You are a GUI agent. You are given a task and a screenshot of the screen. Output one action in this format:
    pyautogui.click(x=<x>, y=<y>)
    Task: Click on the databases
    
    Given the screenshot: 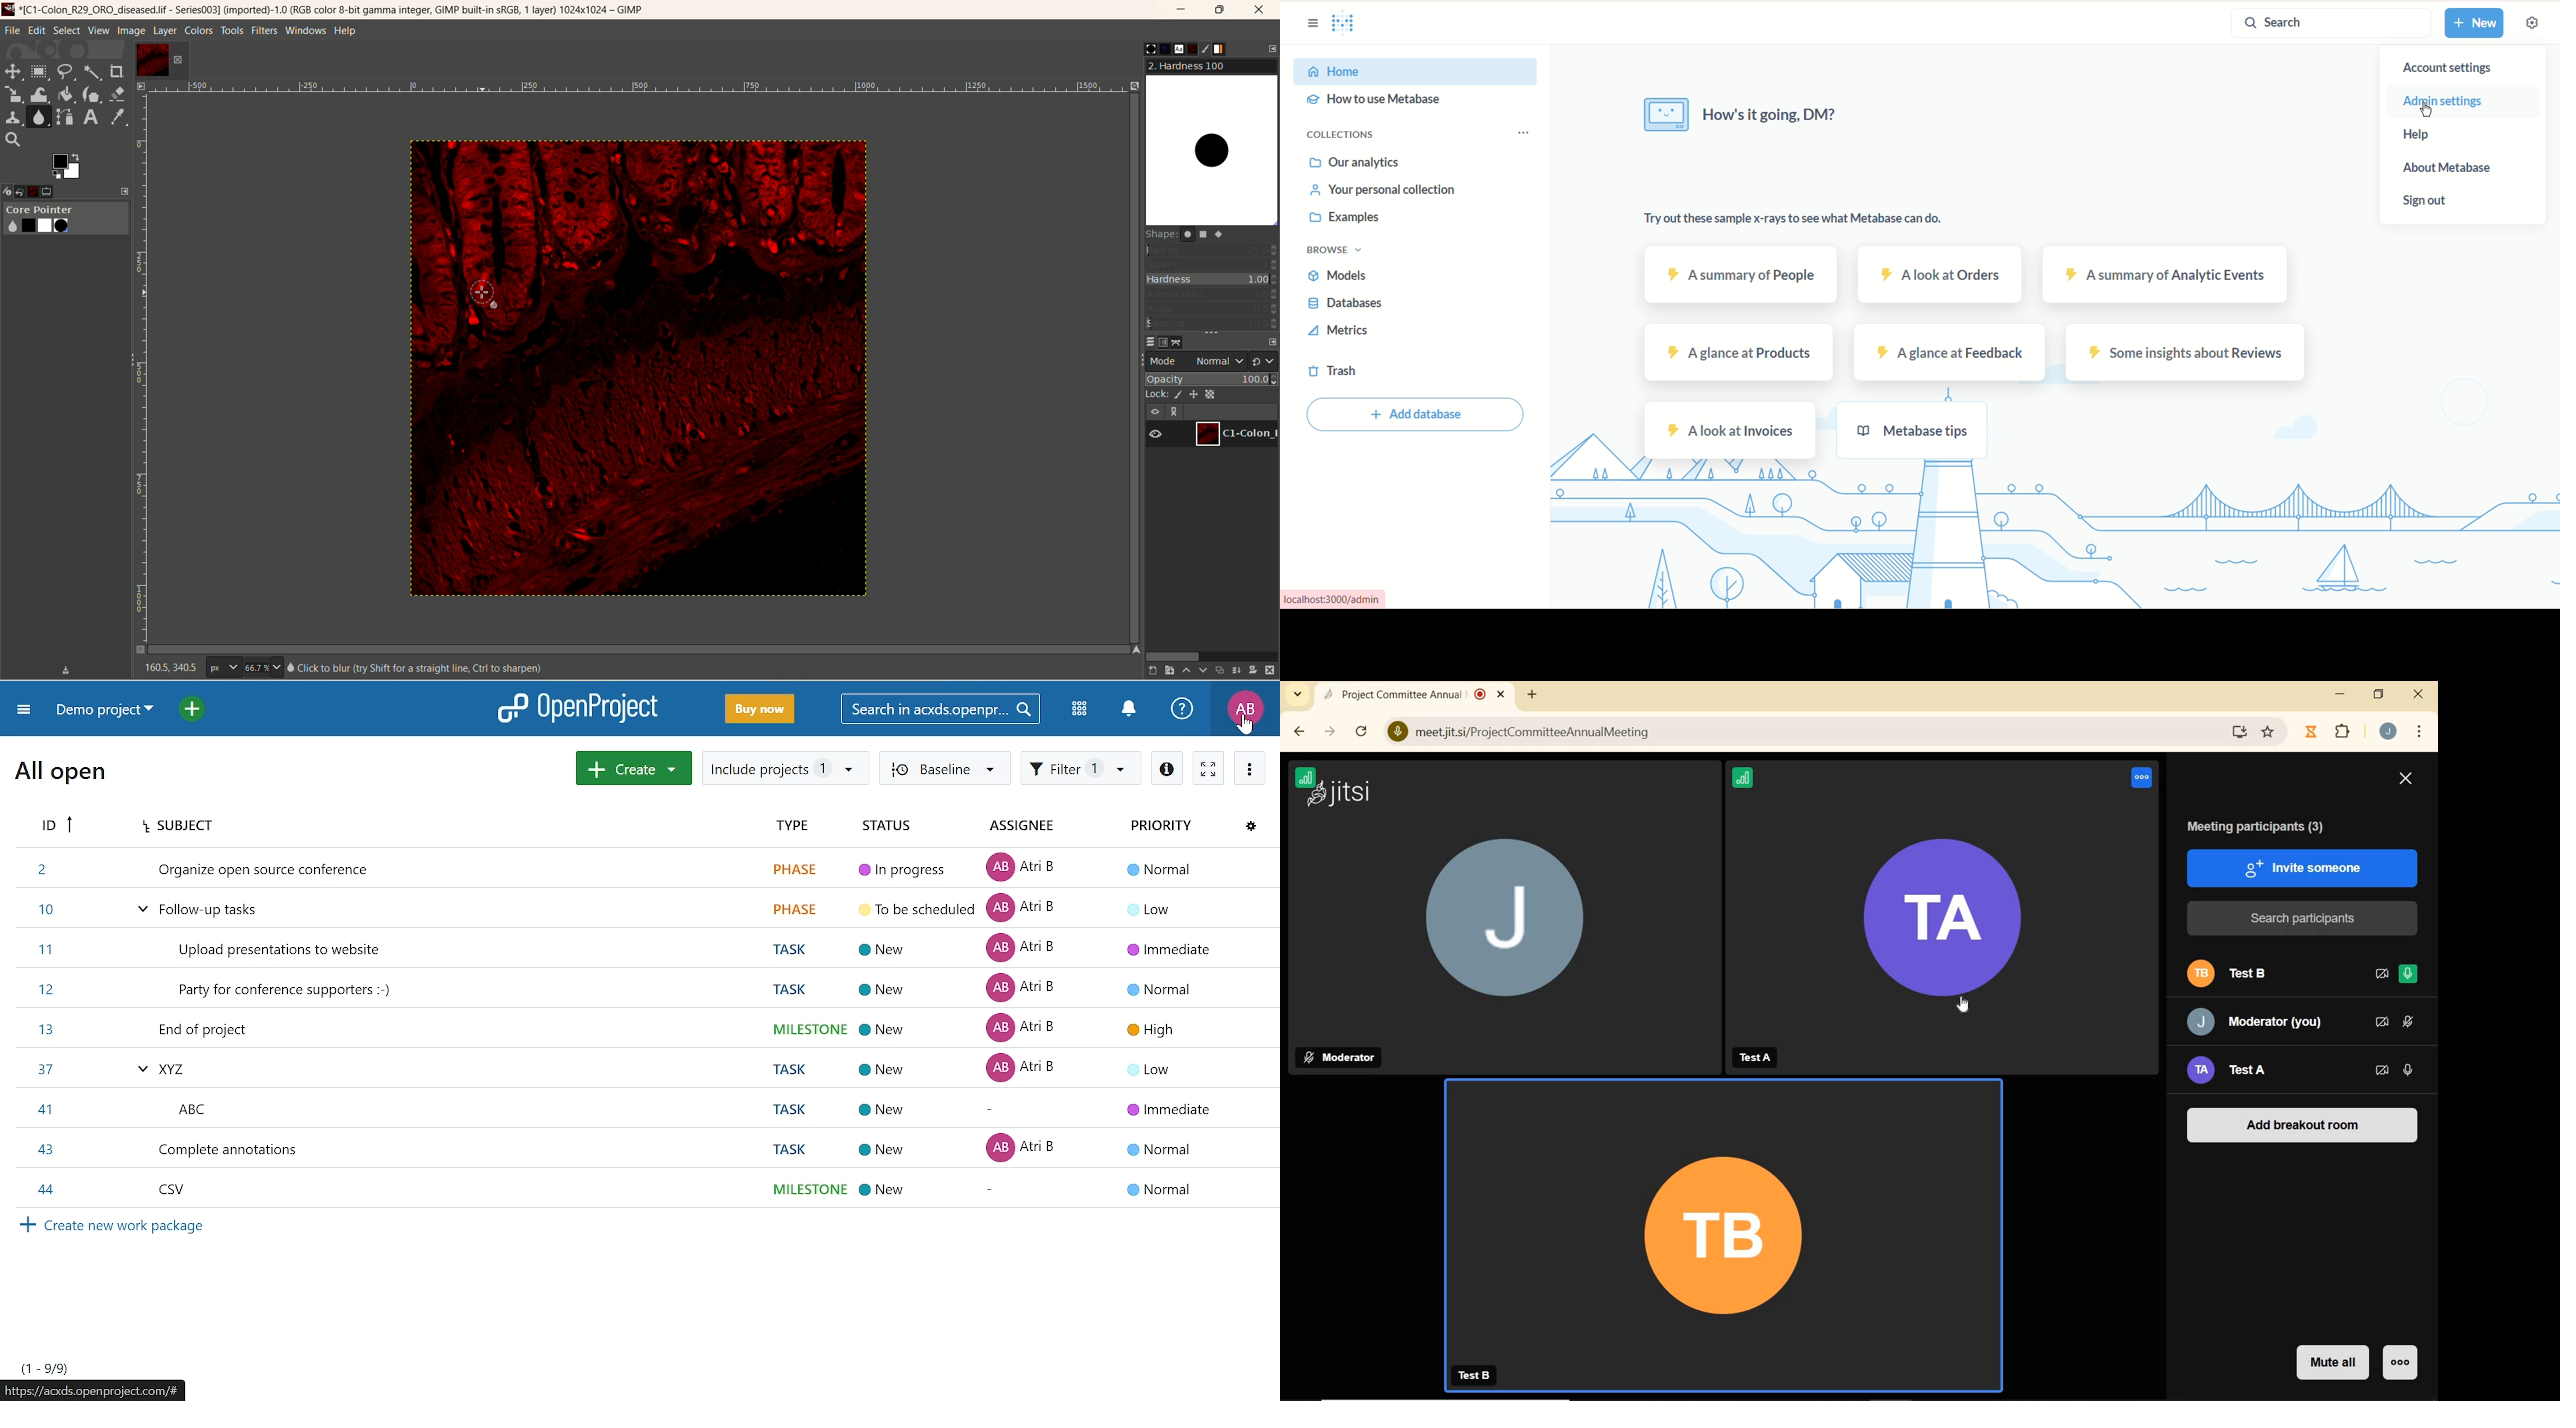 What is the action you would take?
    pyautogui.click(x=1343, y=304)
    